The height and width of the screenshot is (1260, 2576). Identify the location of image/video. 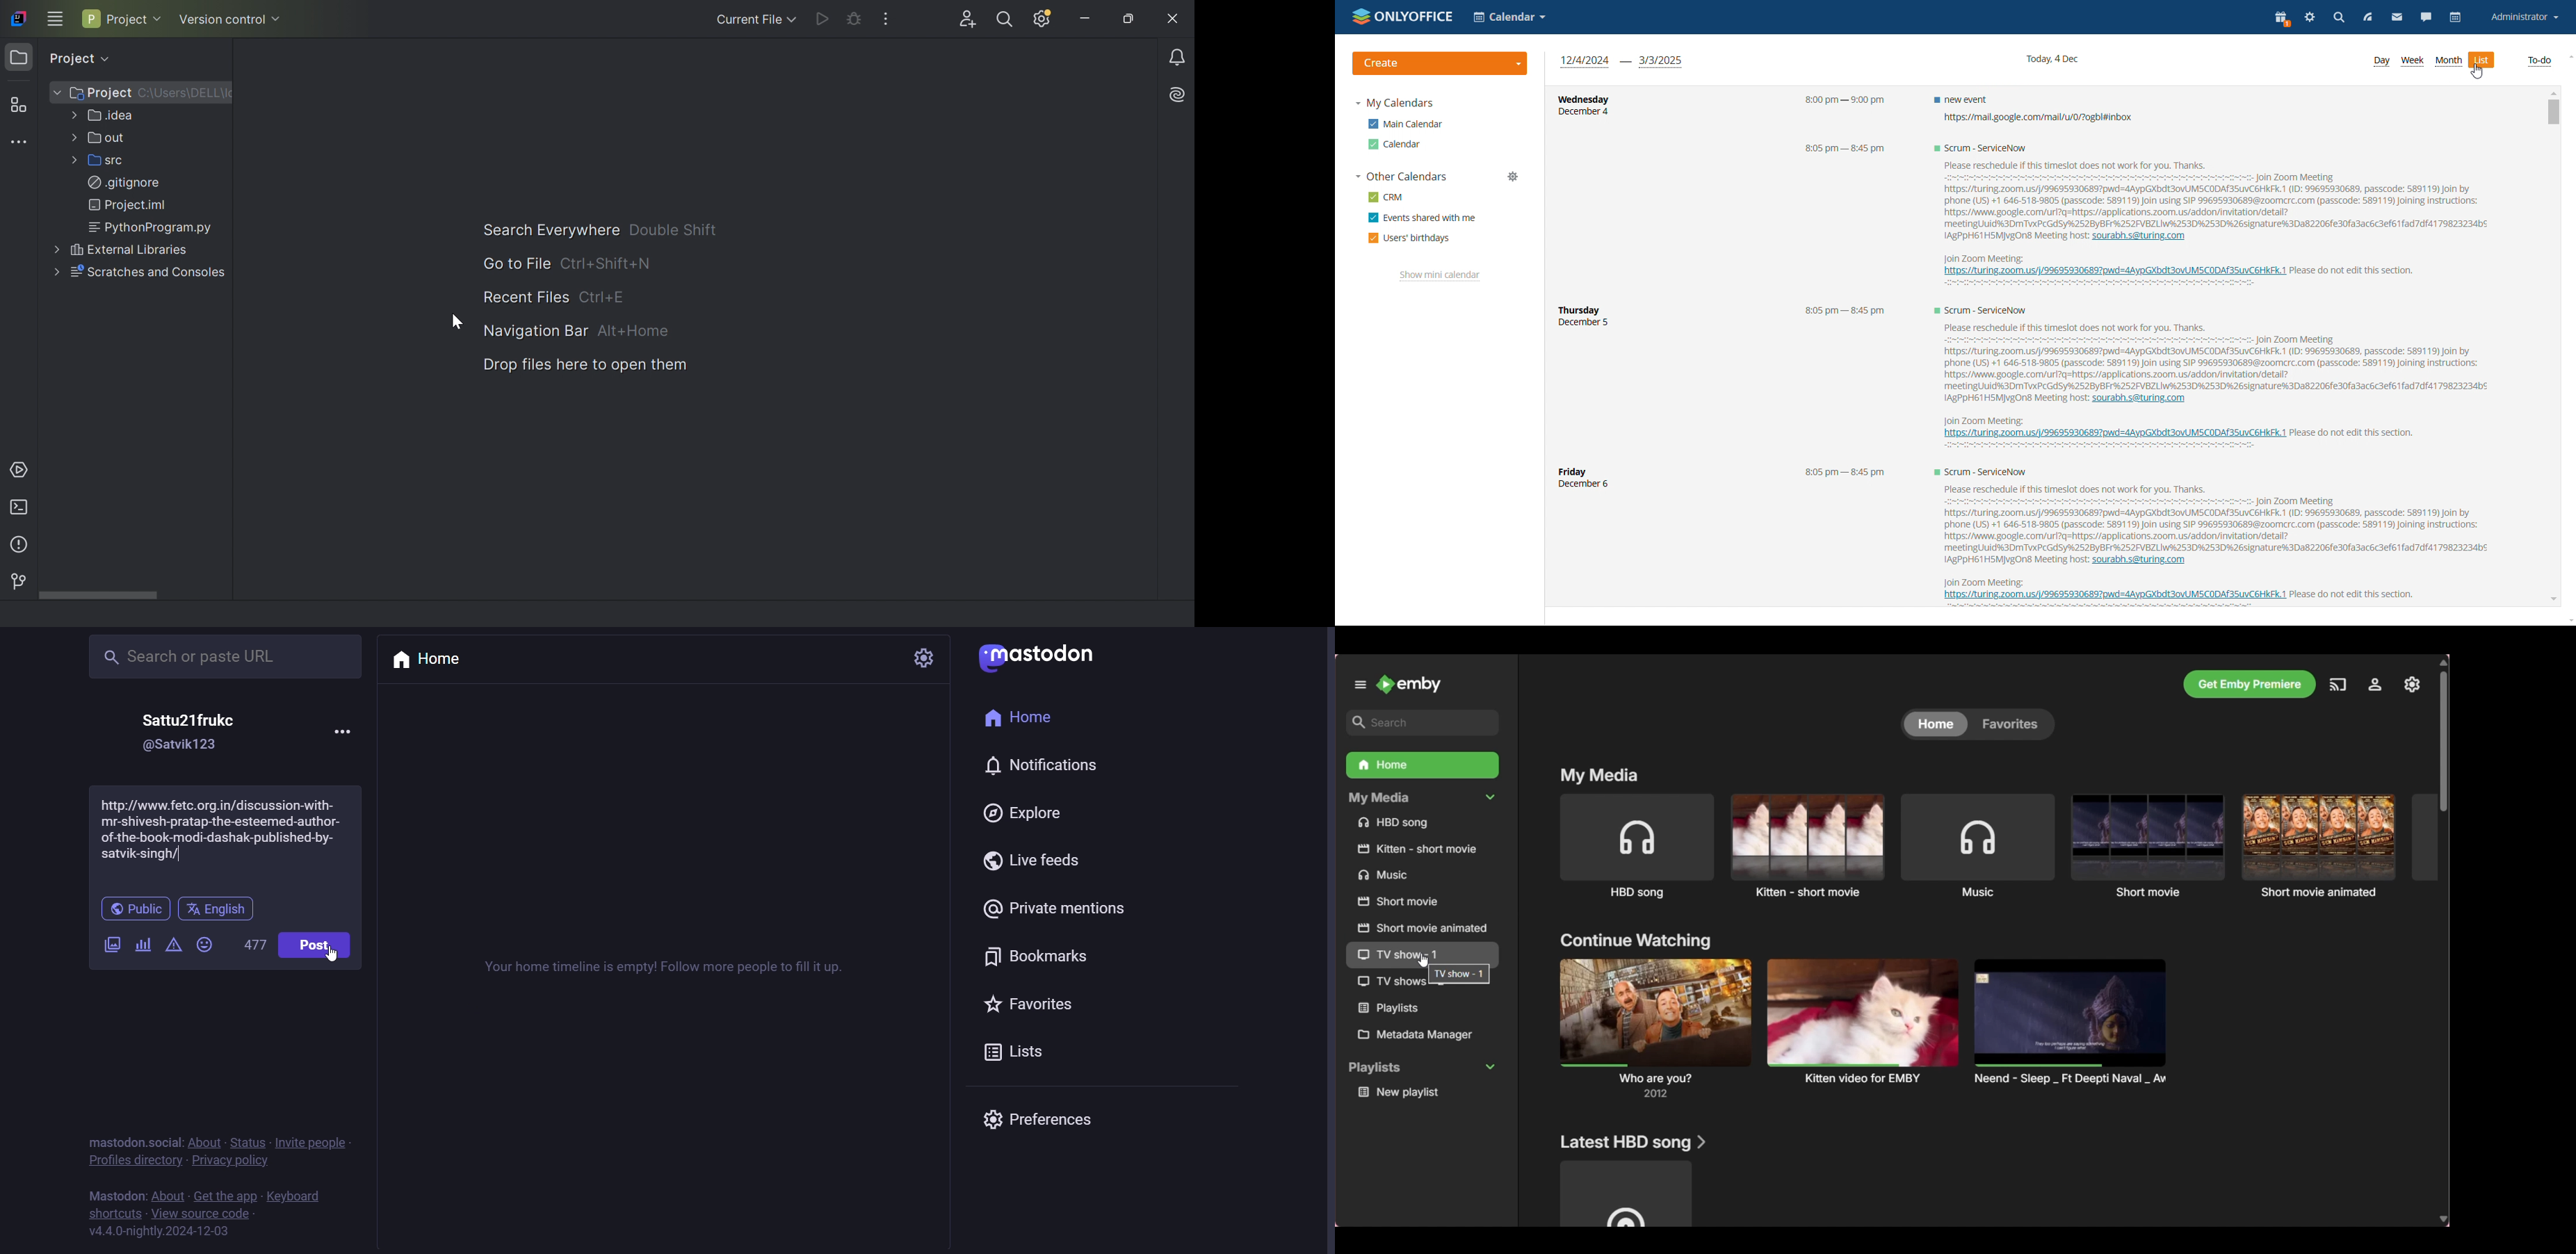
(108, 941).